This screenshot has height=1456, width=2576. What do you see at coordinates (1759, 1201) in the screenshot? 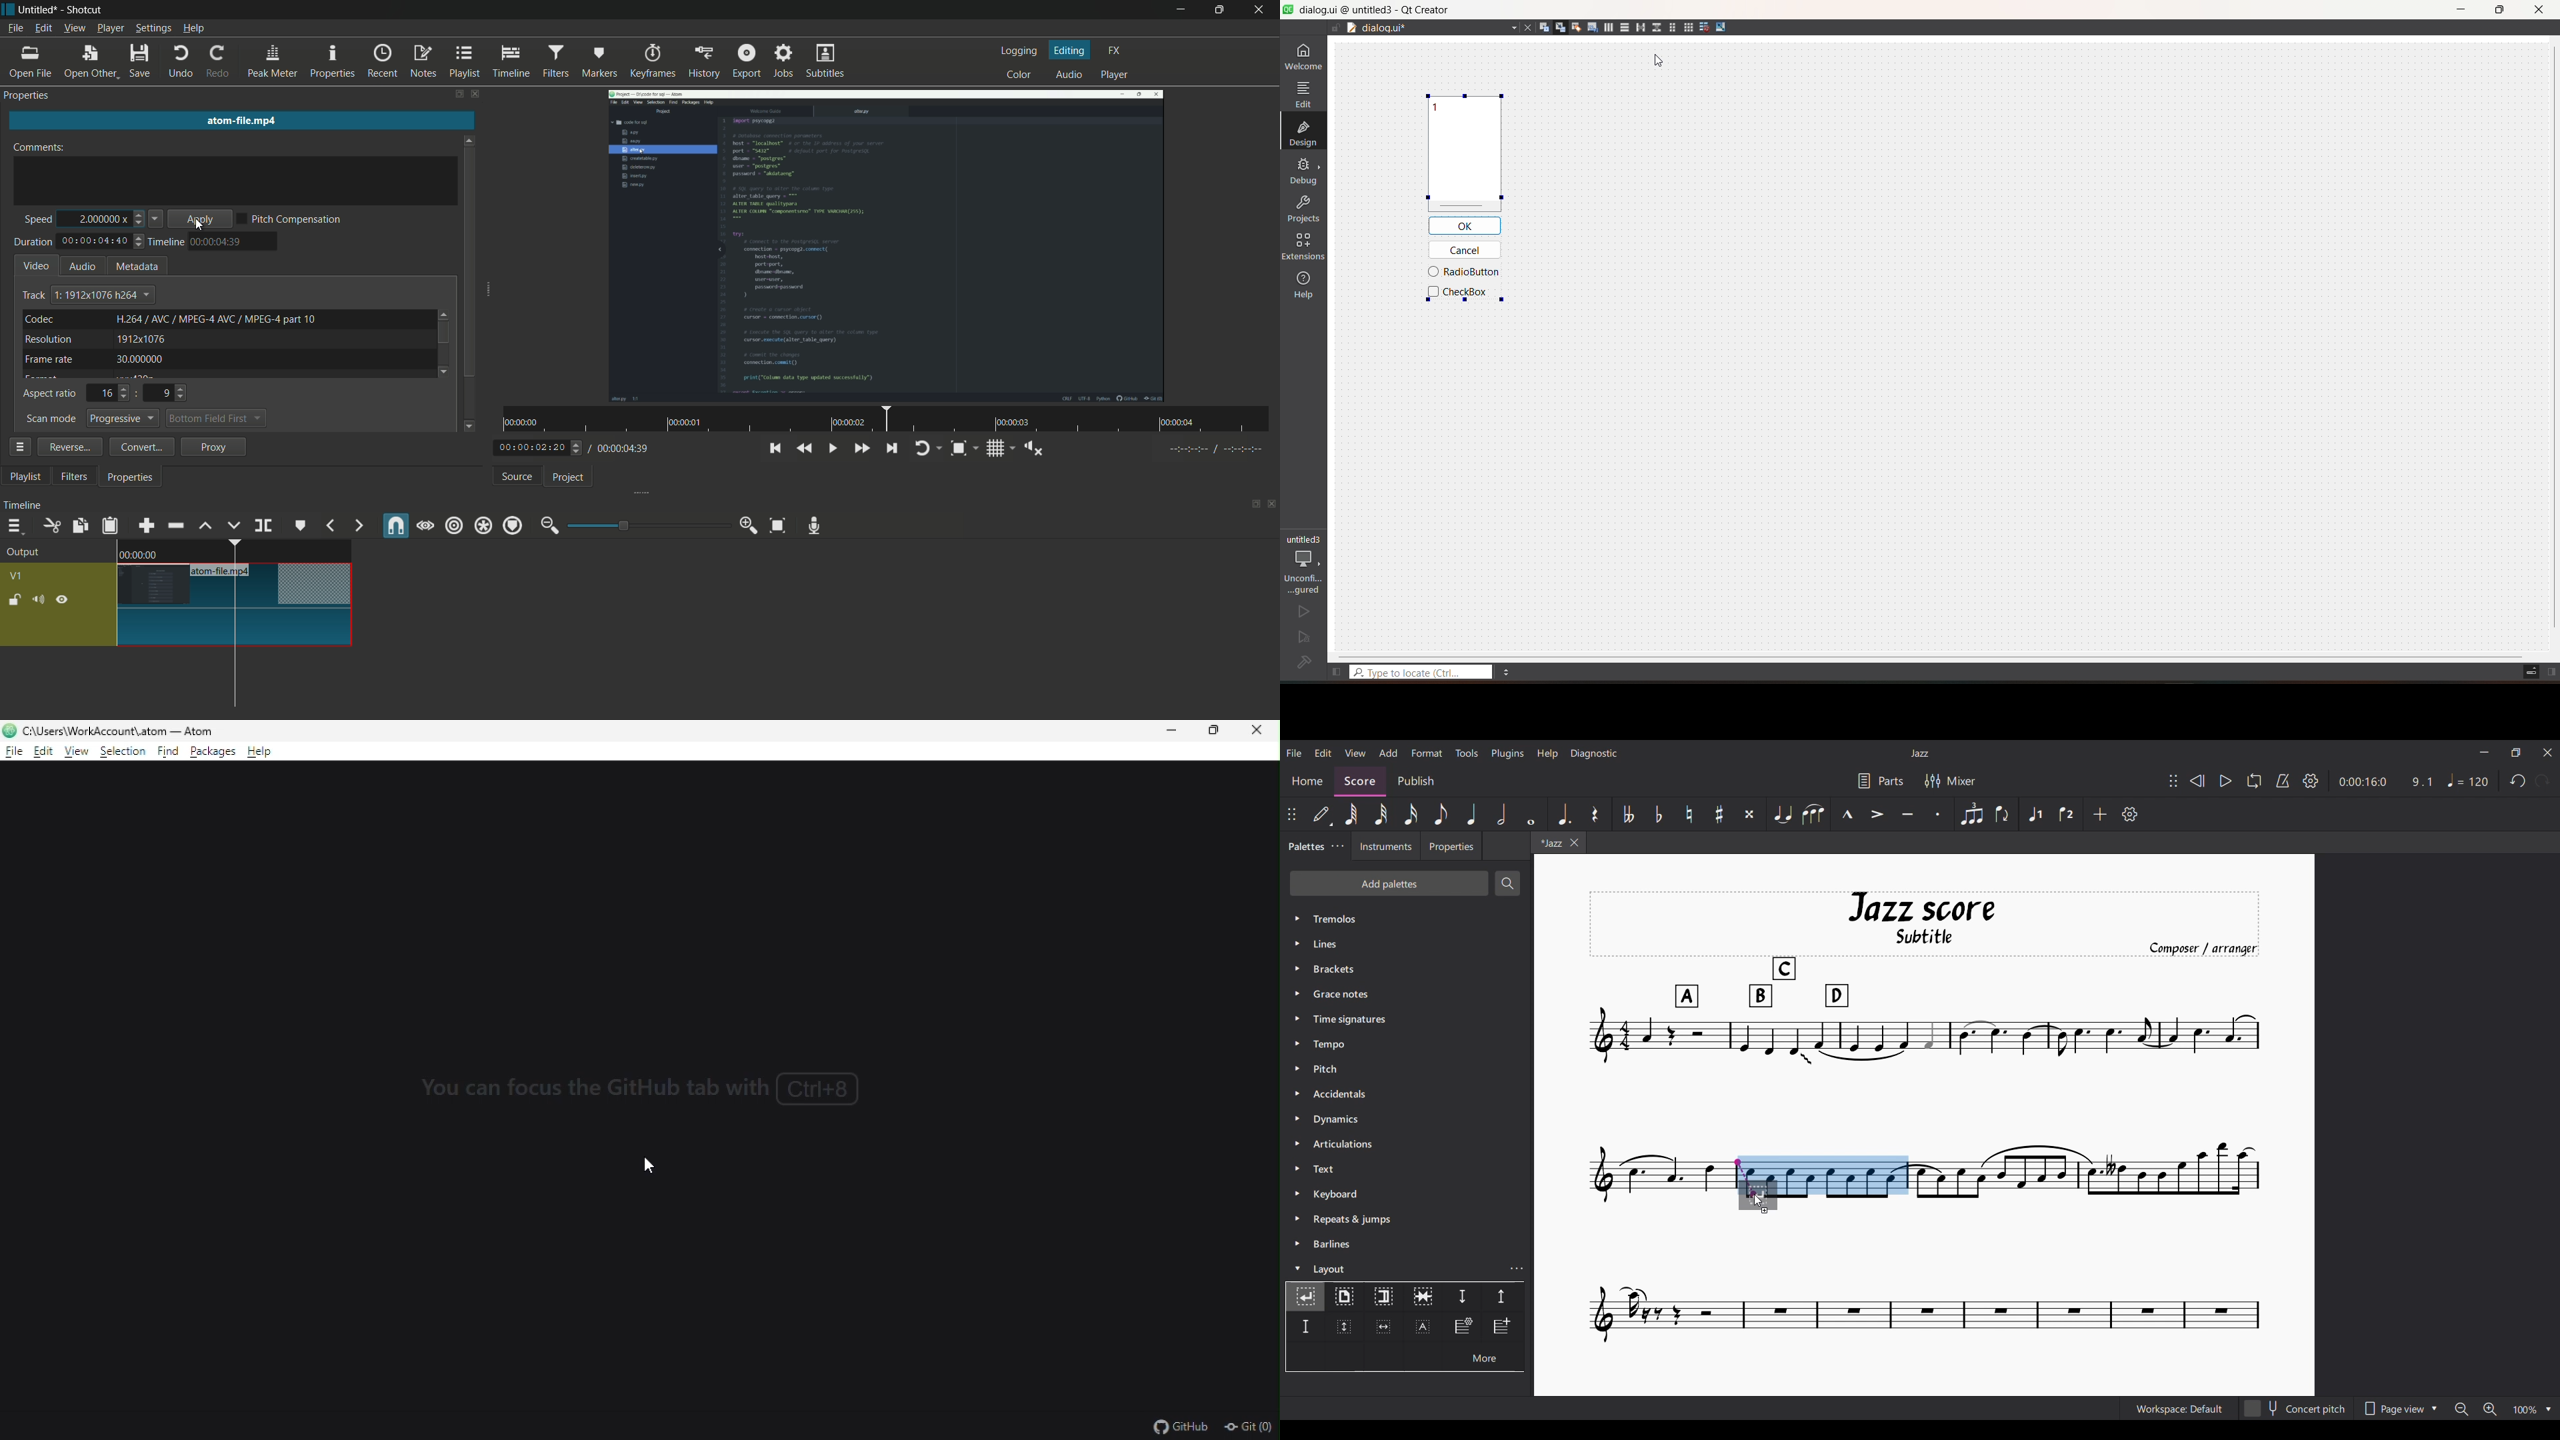
I see `Cursor` at bounding box center [1759, 1201].